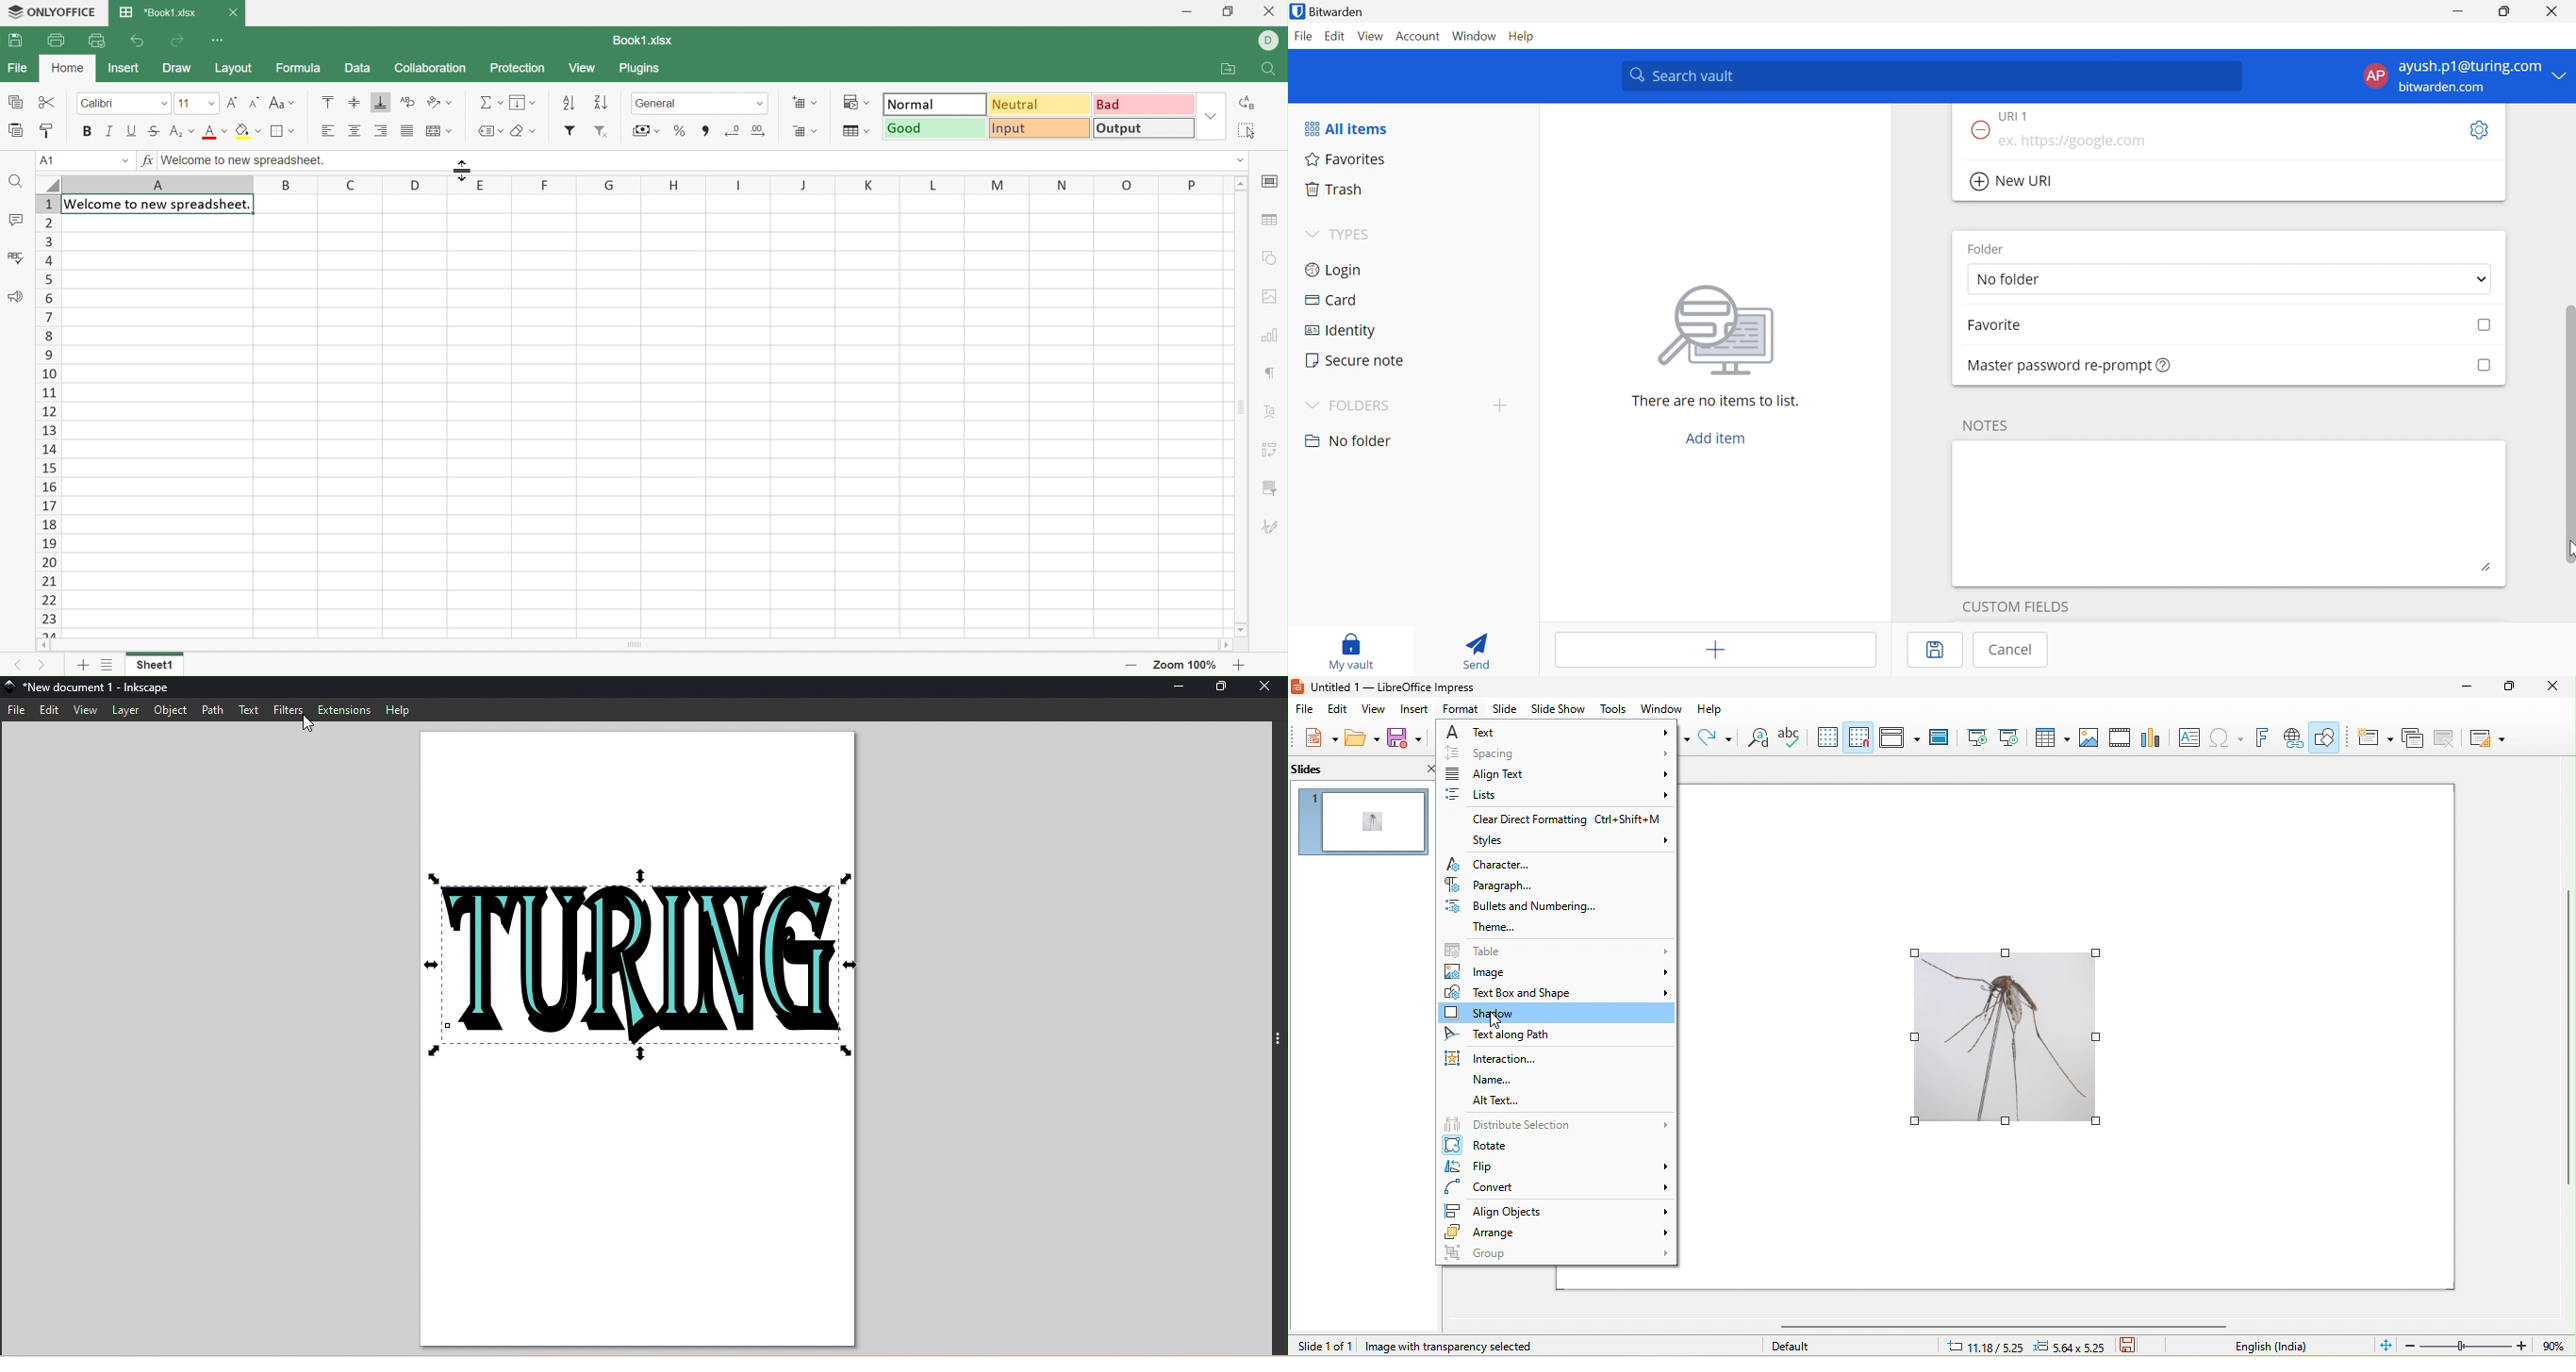  I want to click on Wrap Text, so click(408, 102).